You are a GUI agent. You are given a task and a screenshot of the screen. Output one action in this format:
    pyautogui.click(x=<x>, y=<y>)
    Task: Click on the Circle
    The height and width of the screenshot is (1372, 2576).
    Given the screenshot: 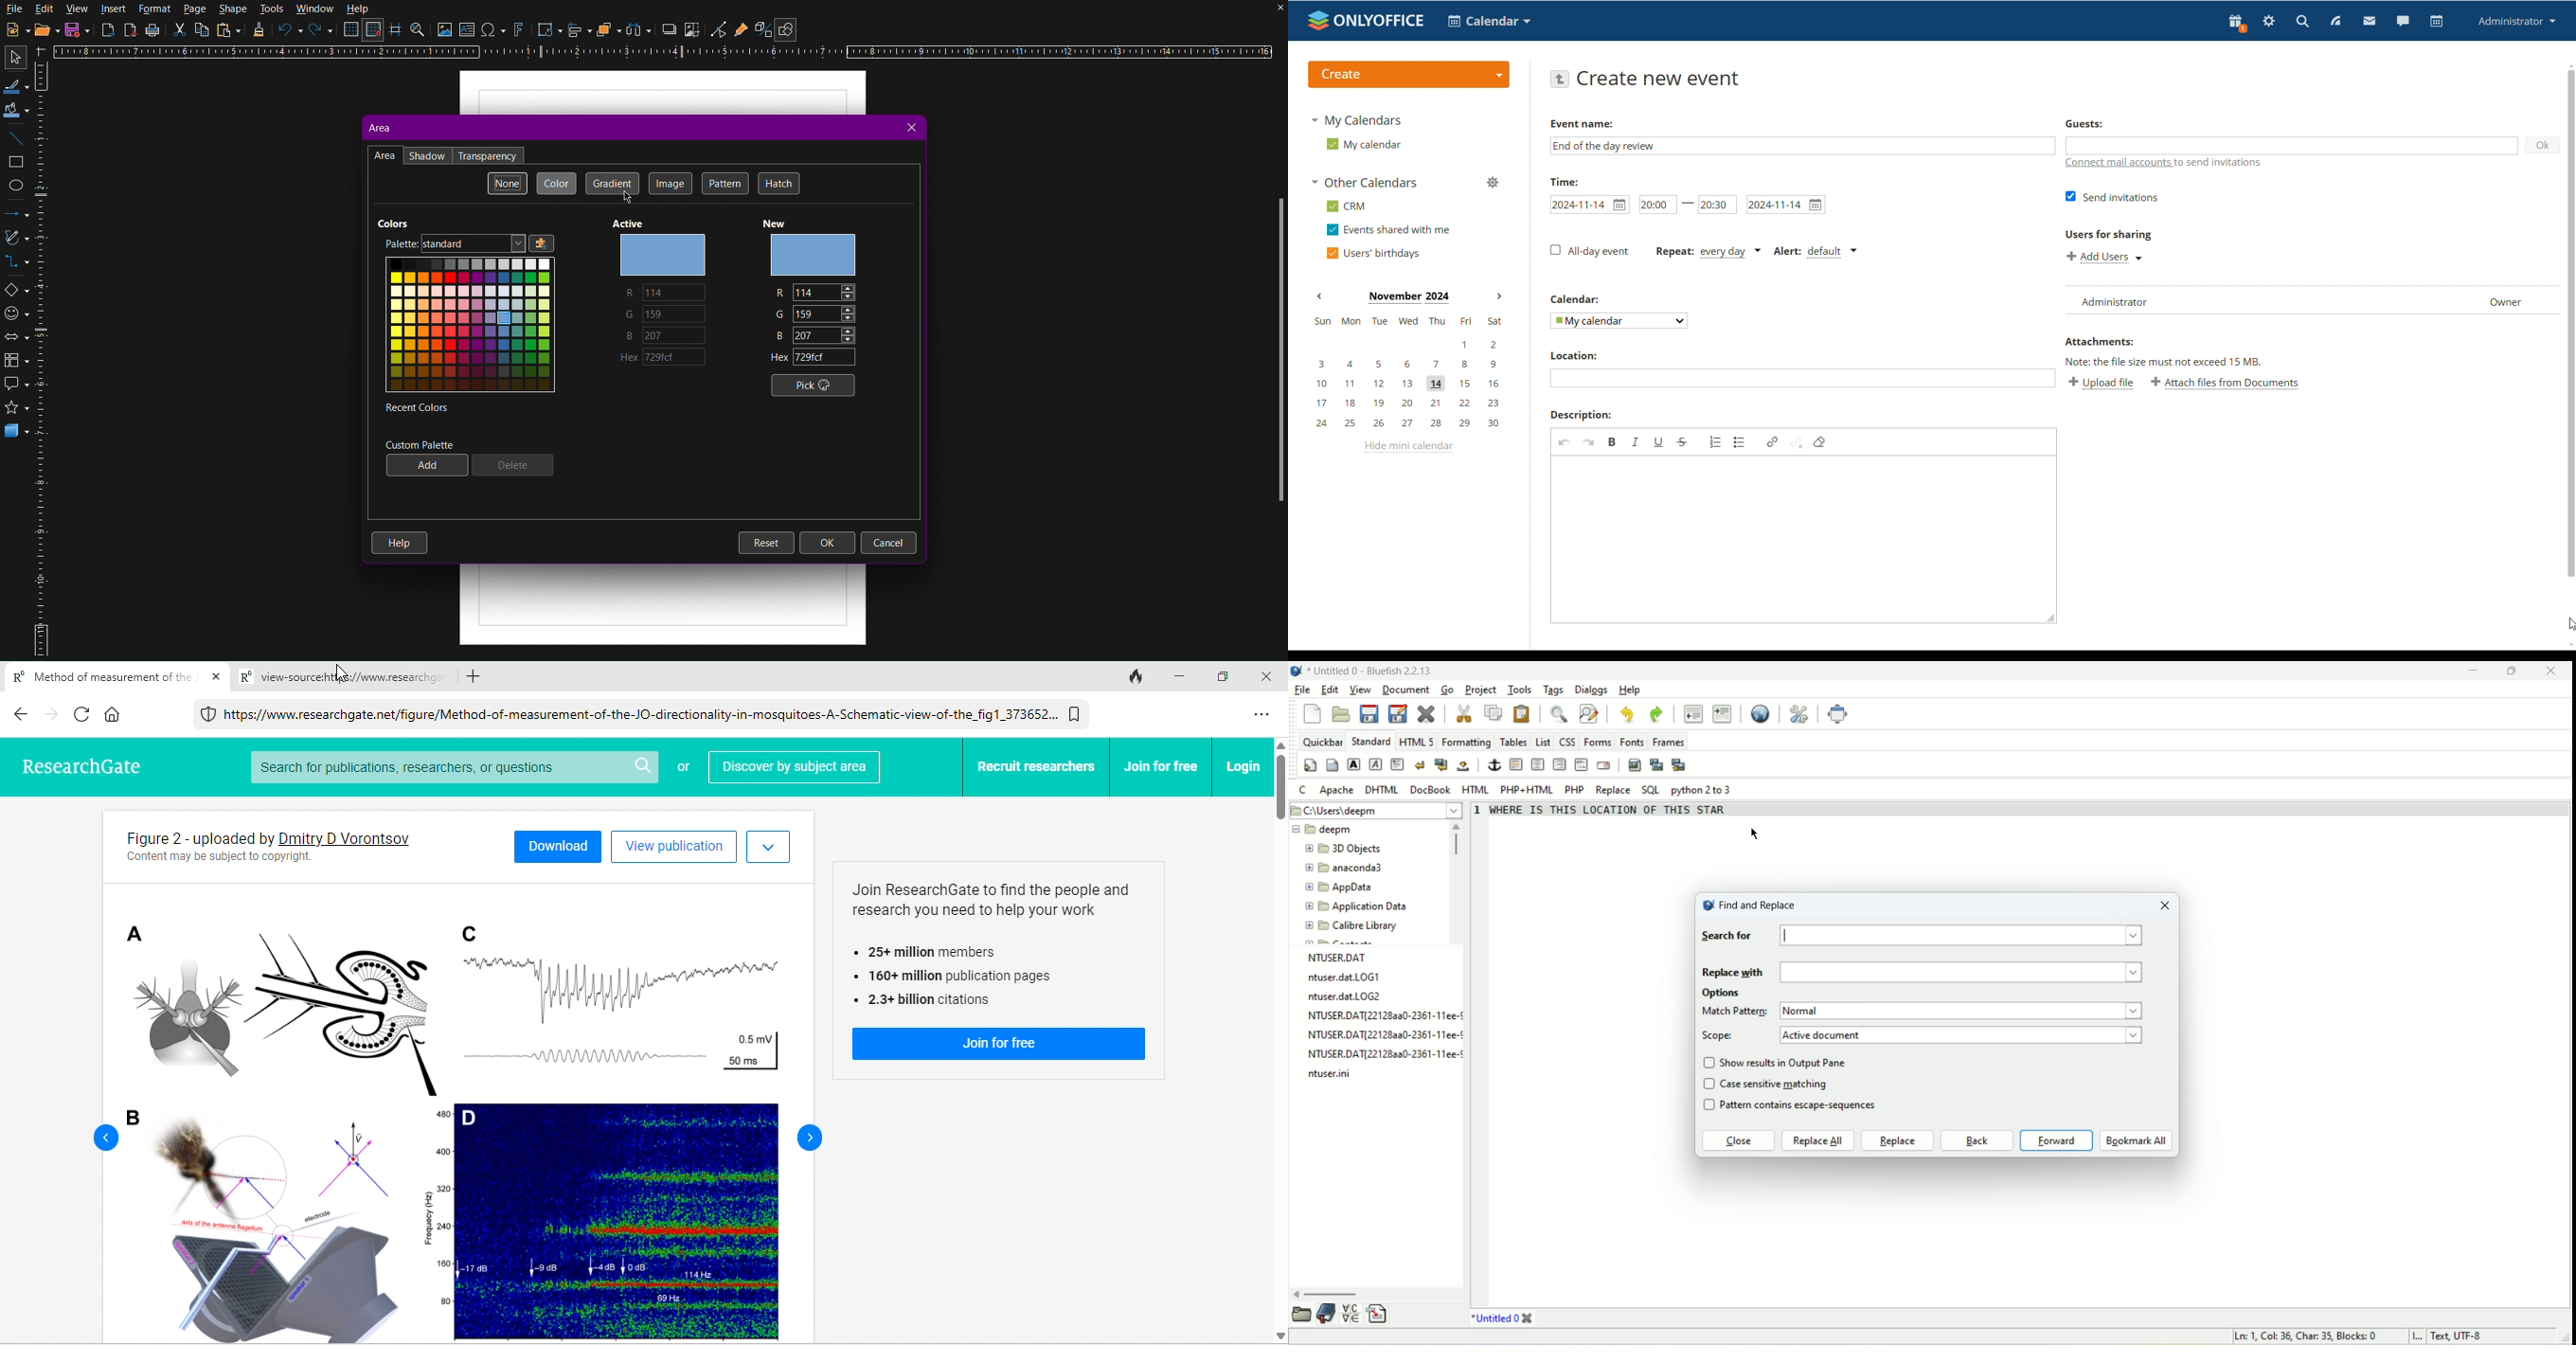 What is the action you would take?
    pyautogui.click(x=17, y=185)
    